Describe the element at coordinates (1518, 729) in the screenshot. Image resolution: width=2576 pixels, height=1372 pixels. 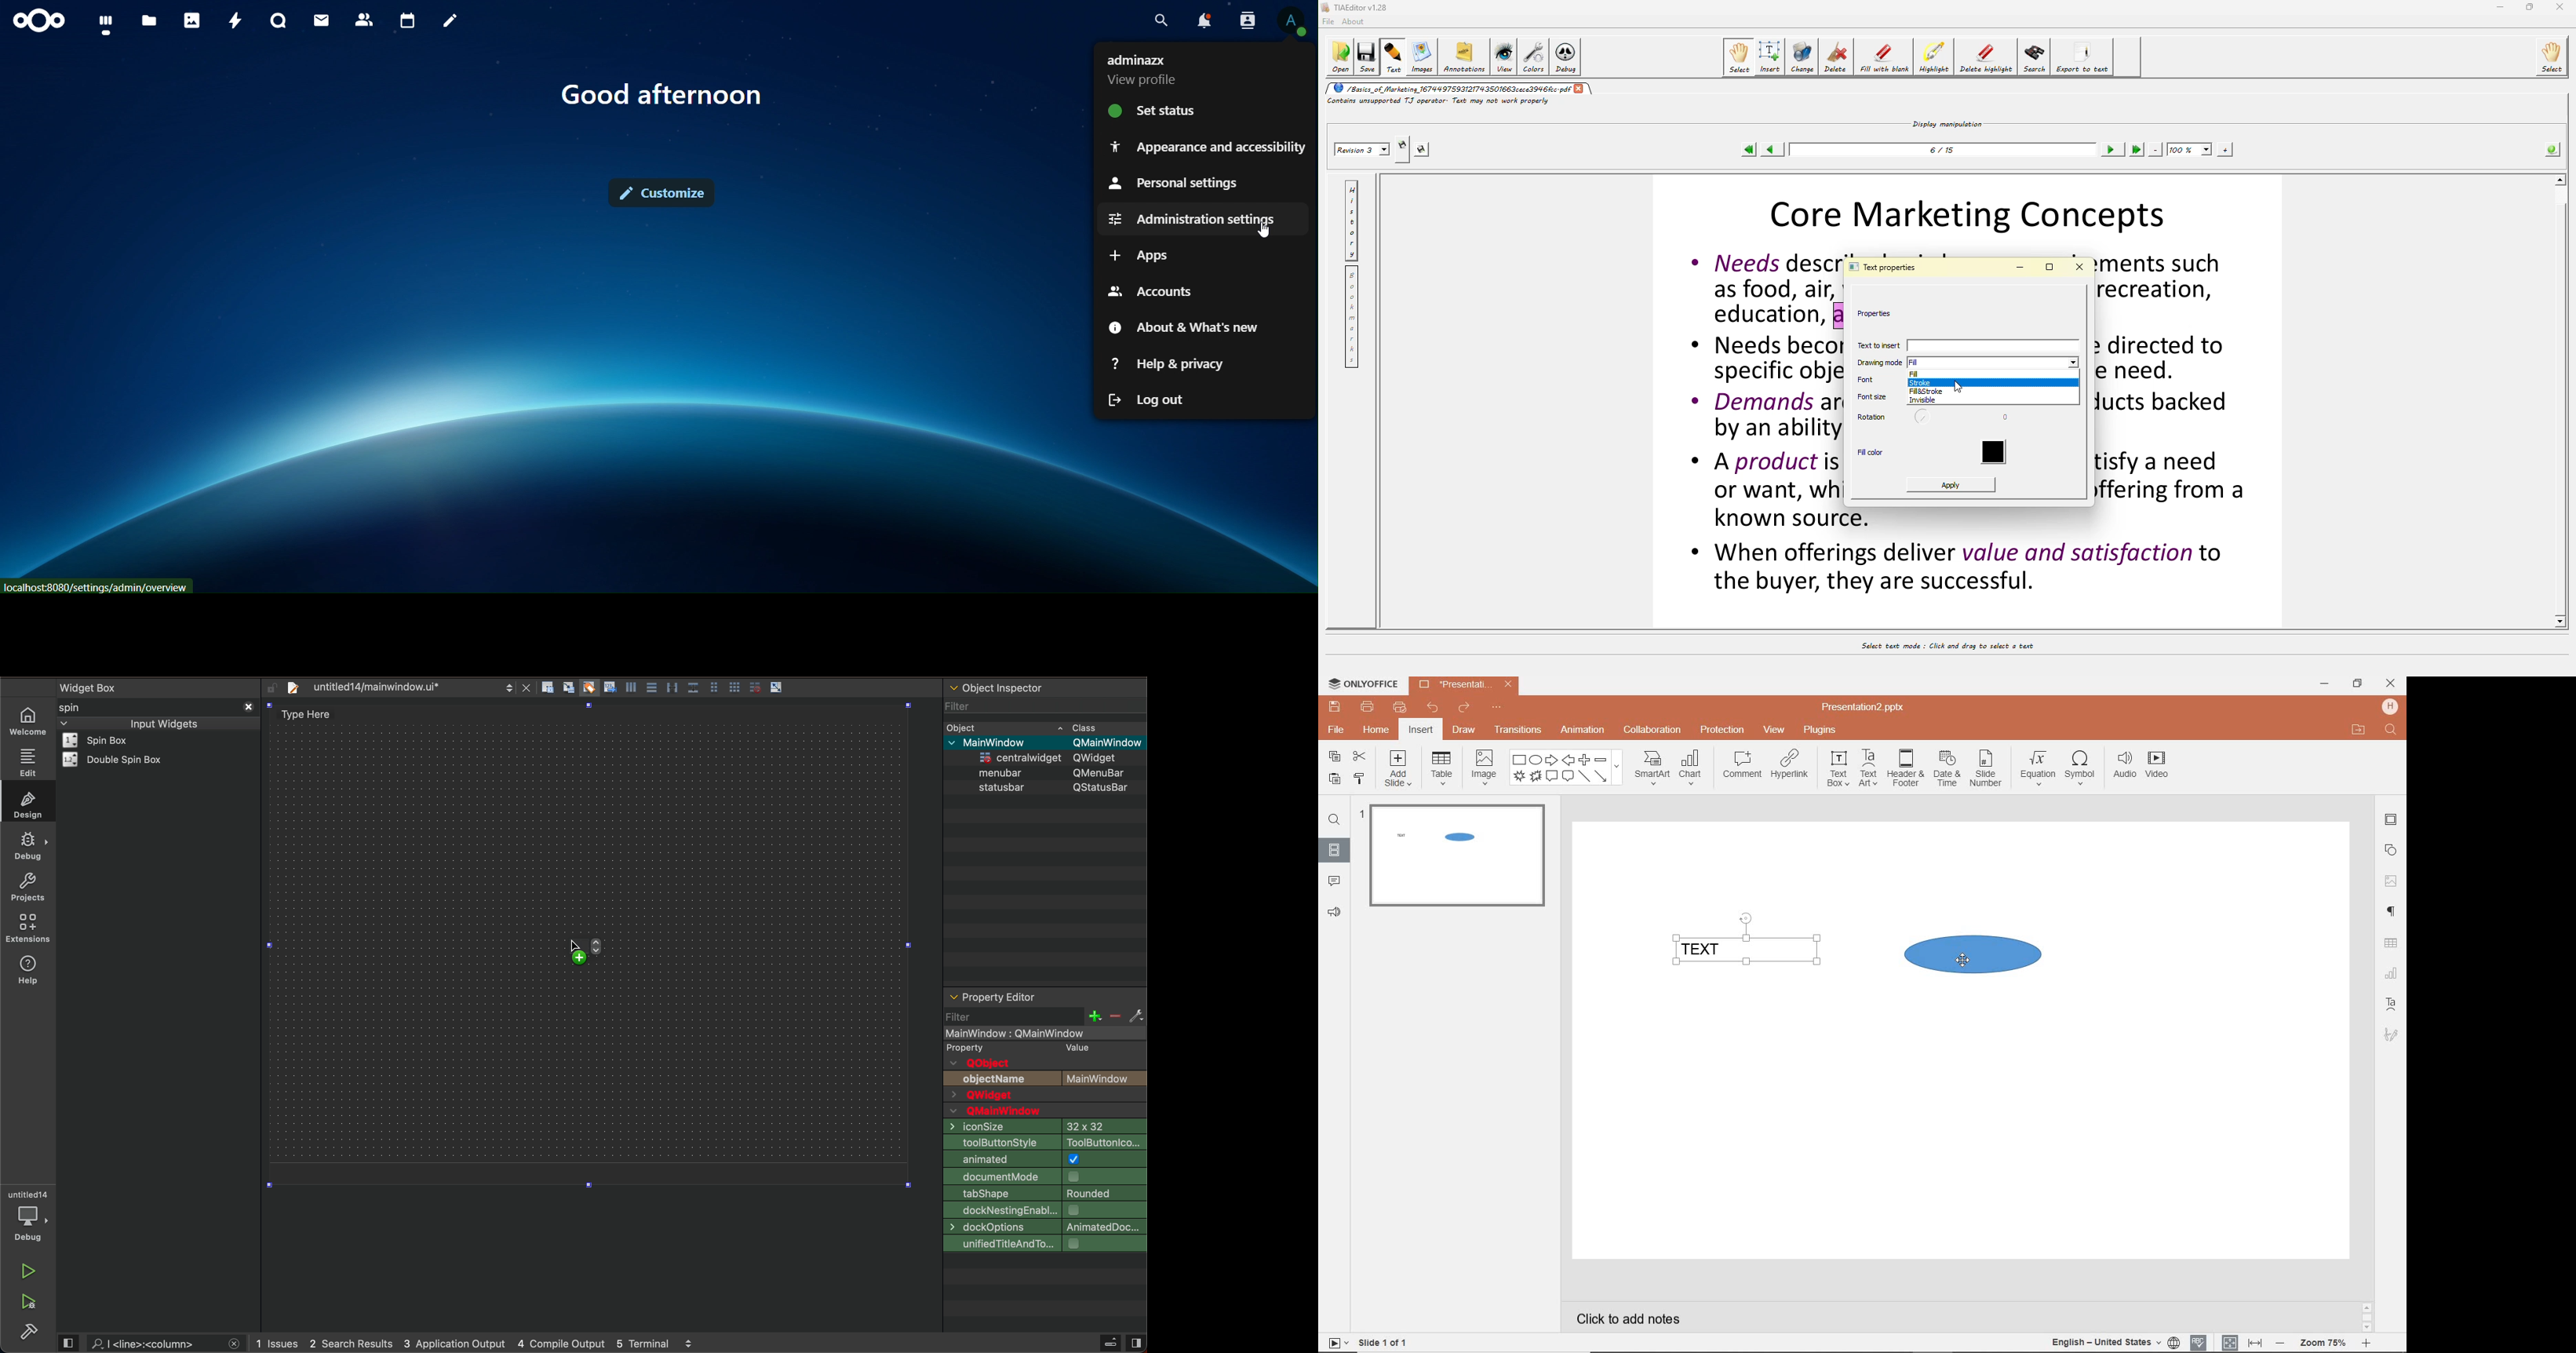
I see `transitions` at that location.